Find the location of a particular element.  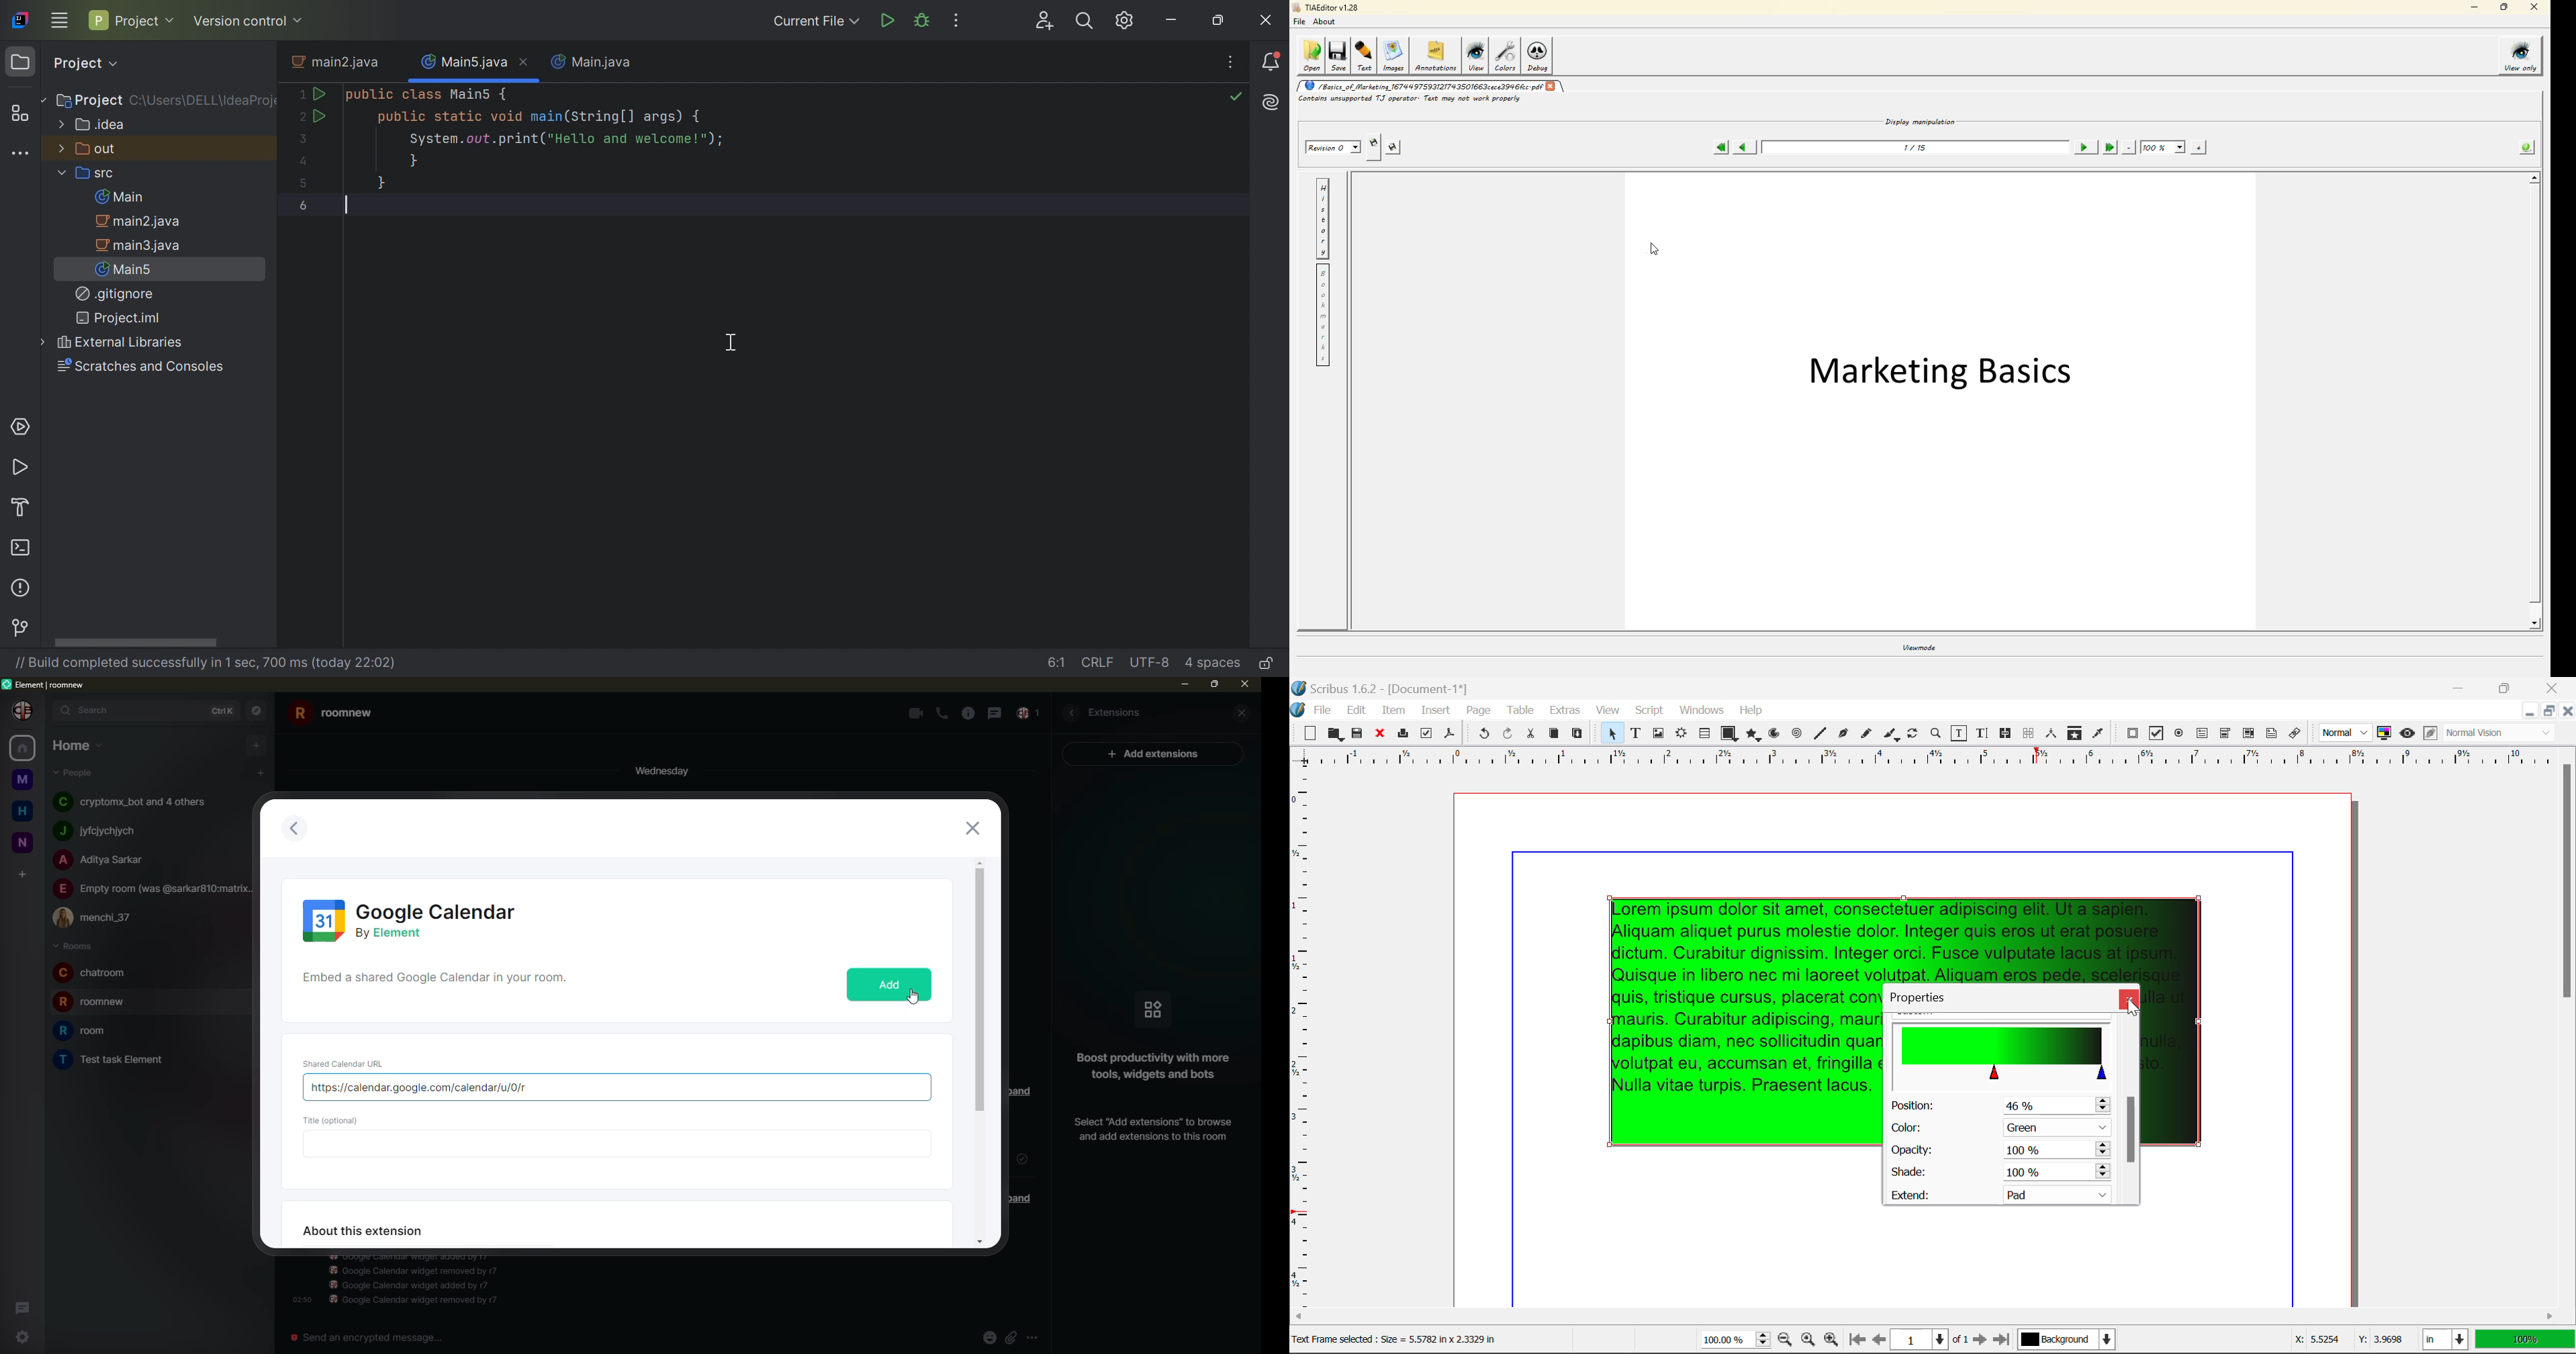

Project is located at coordinates (88, 101).